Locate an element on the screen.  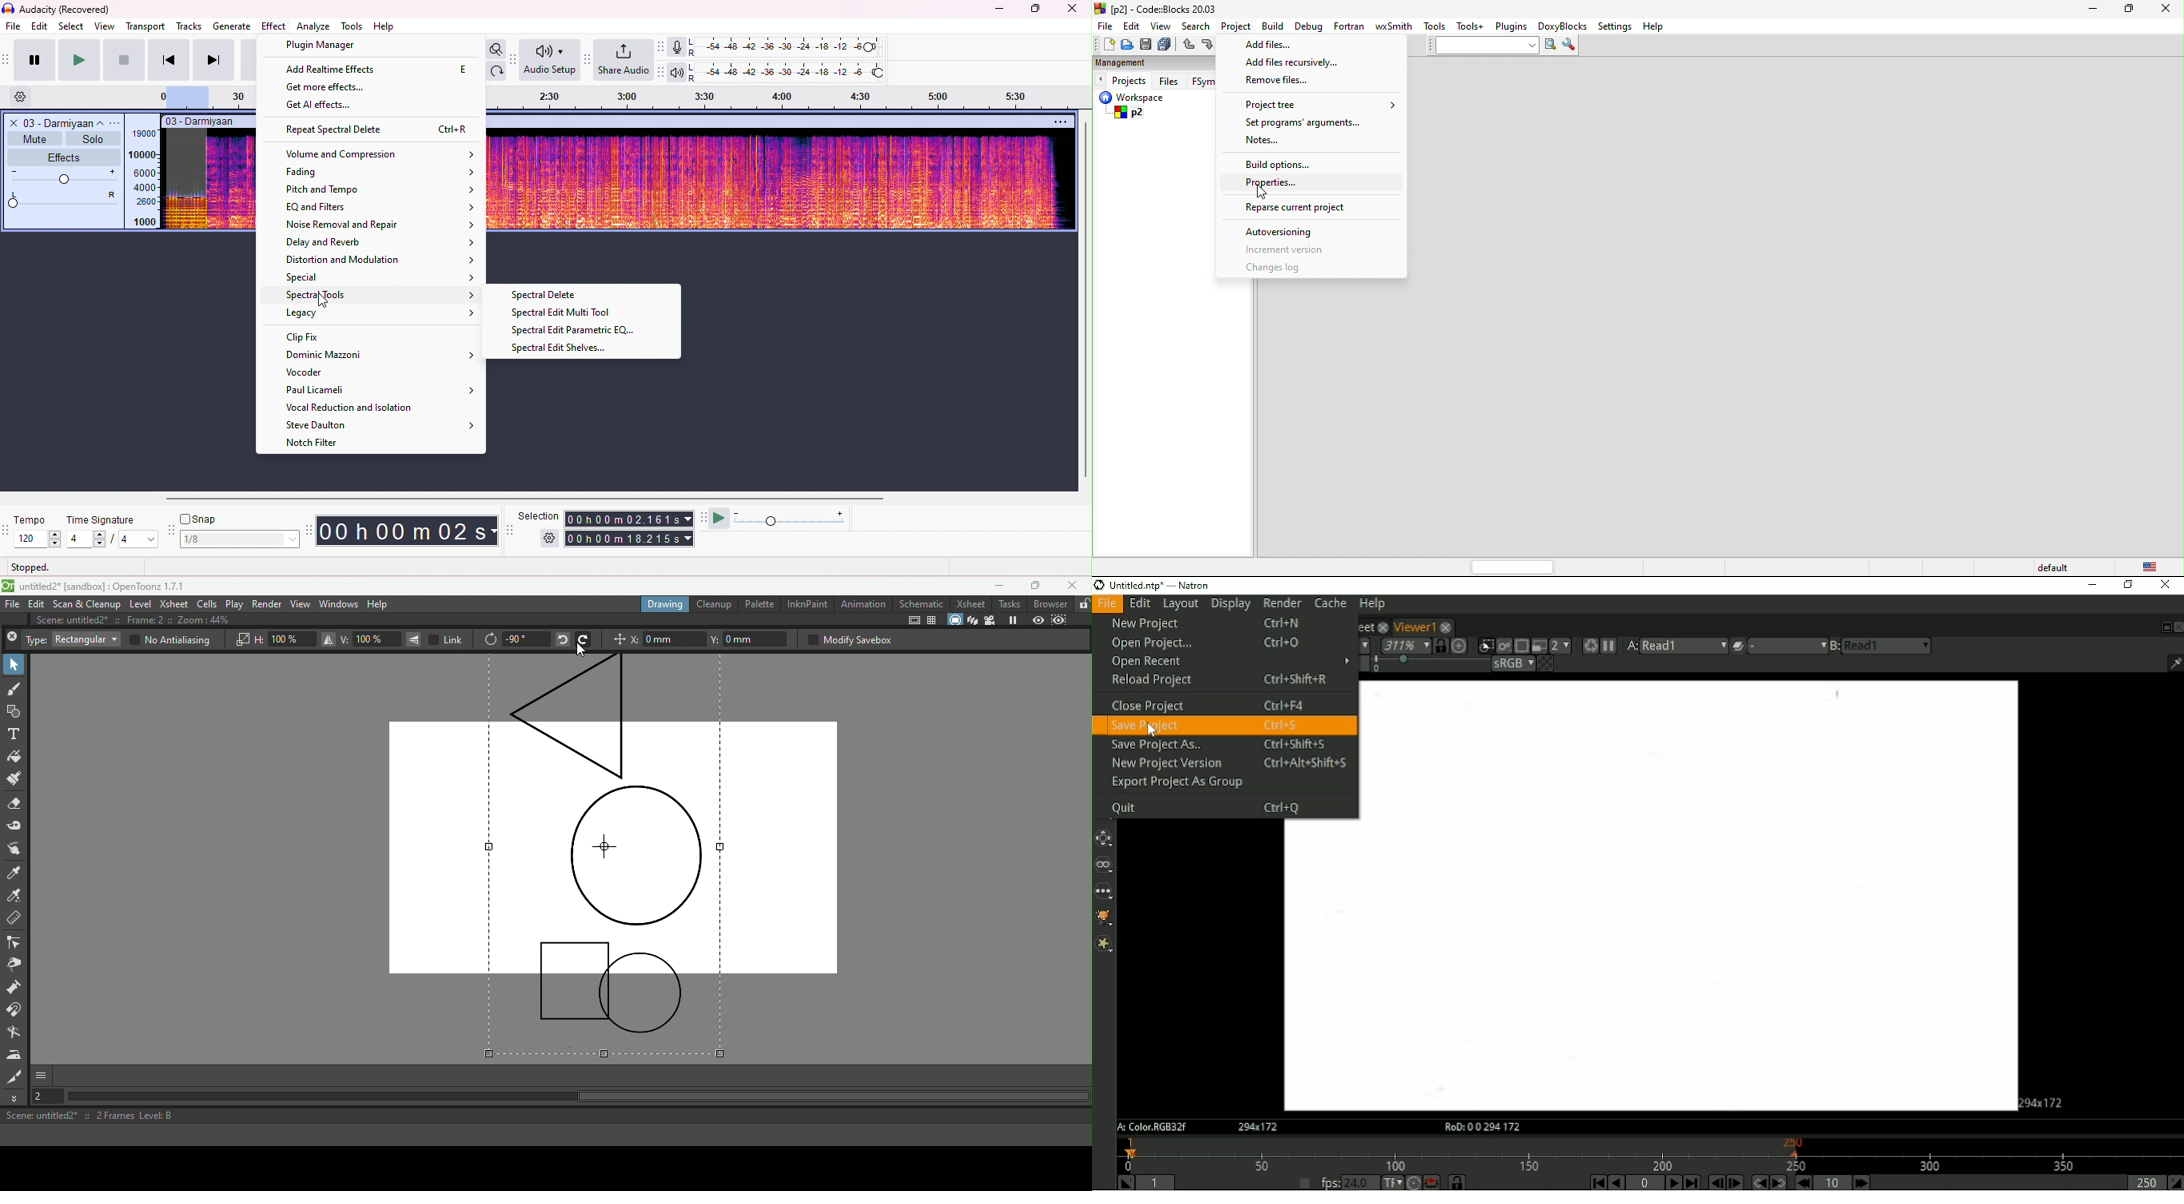
cursor movement is located at coordinates (324, 301).